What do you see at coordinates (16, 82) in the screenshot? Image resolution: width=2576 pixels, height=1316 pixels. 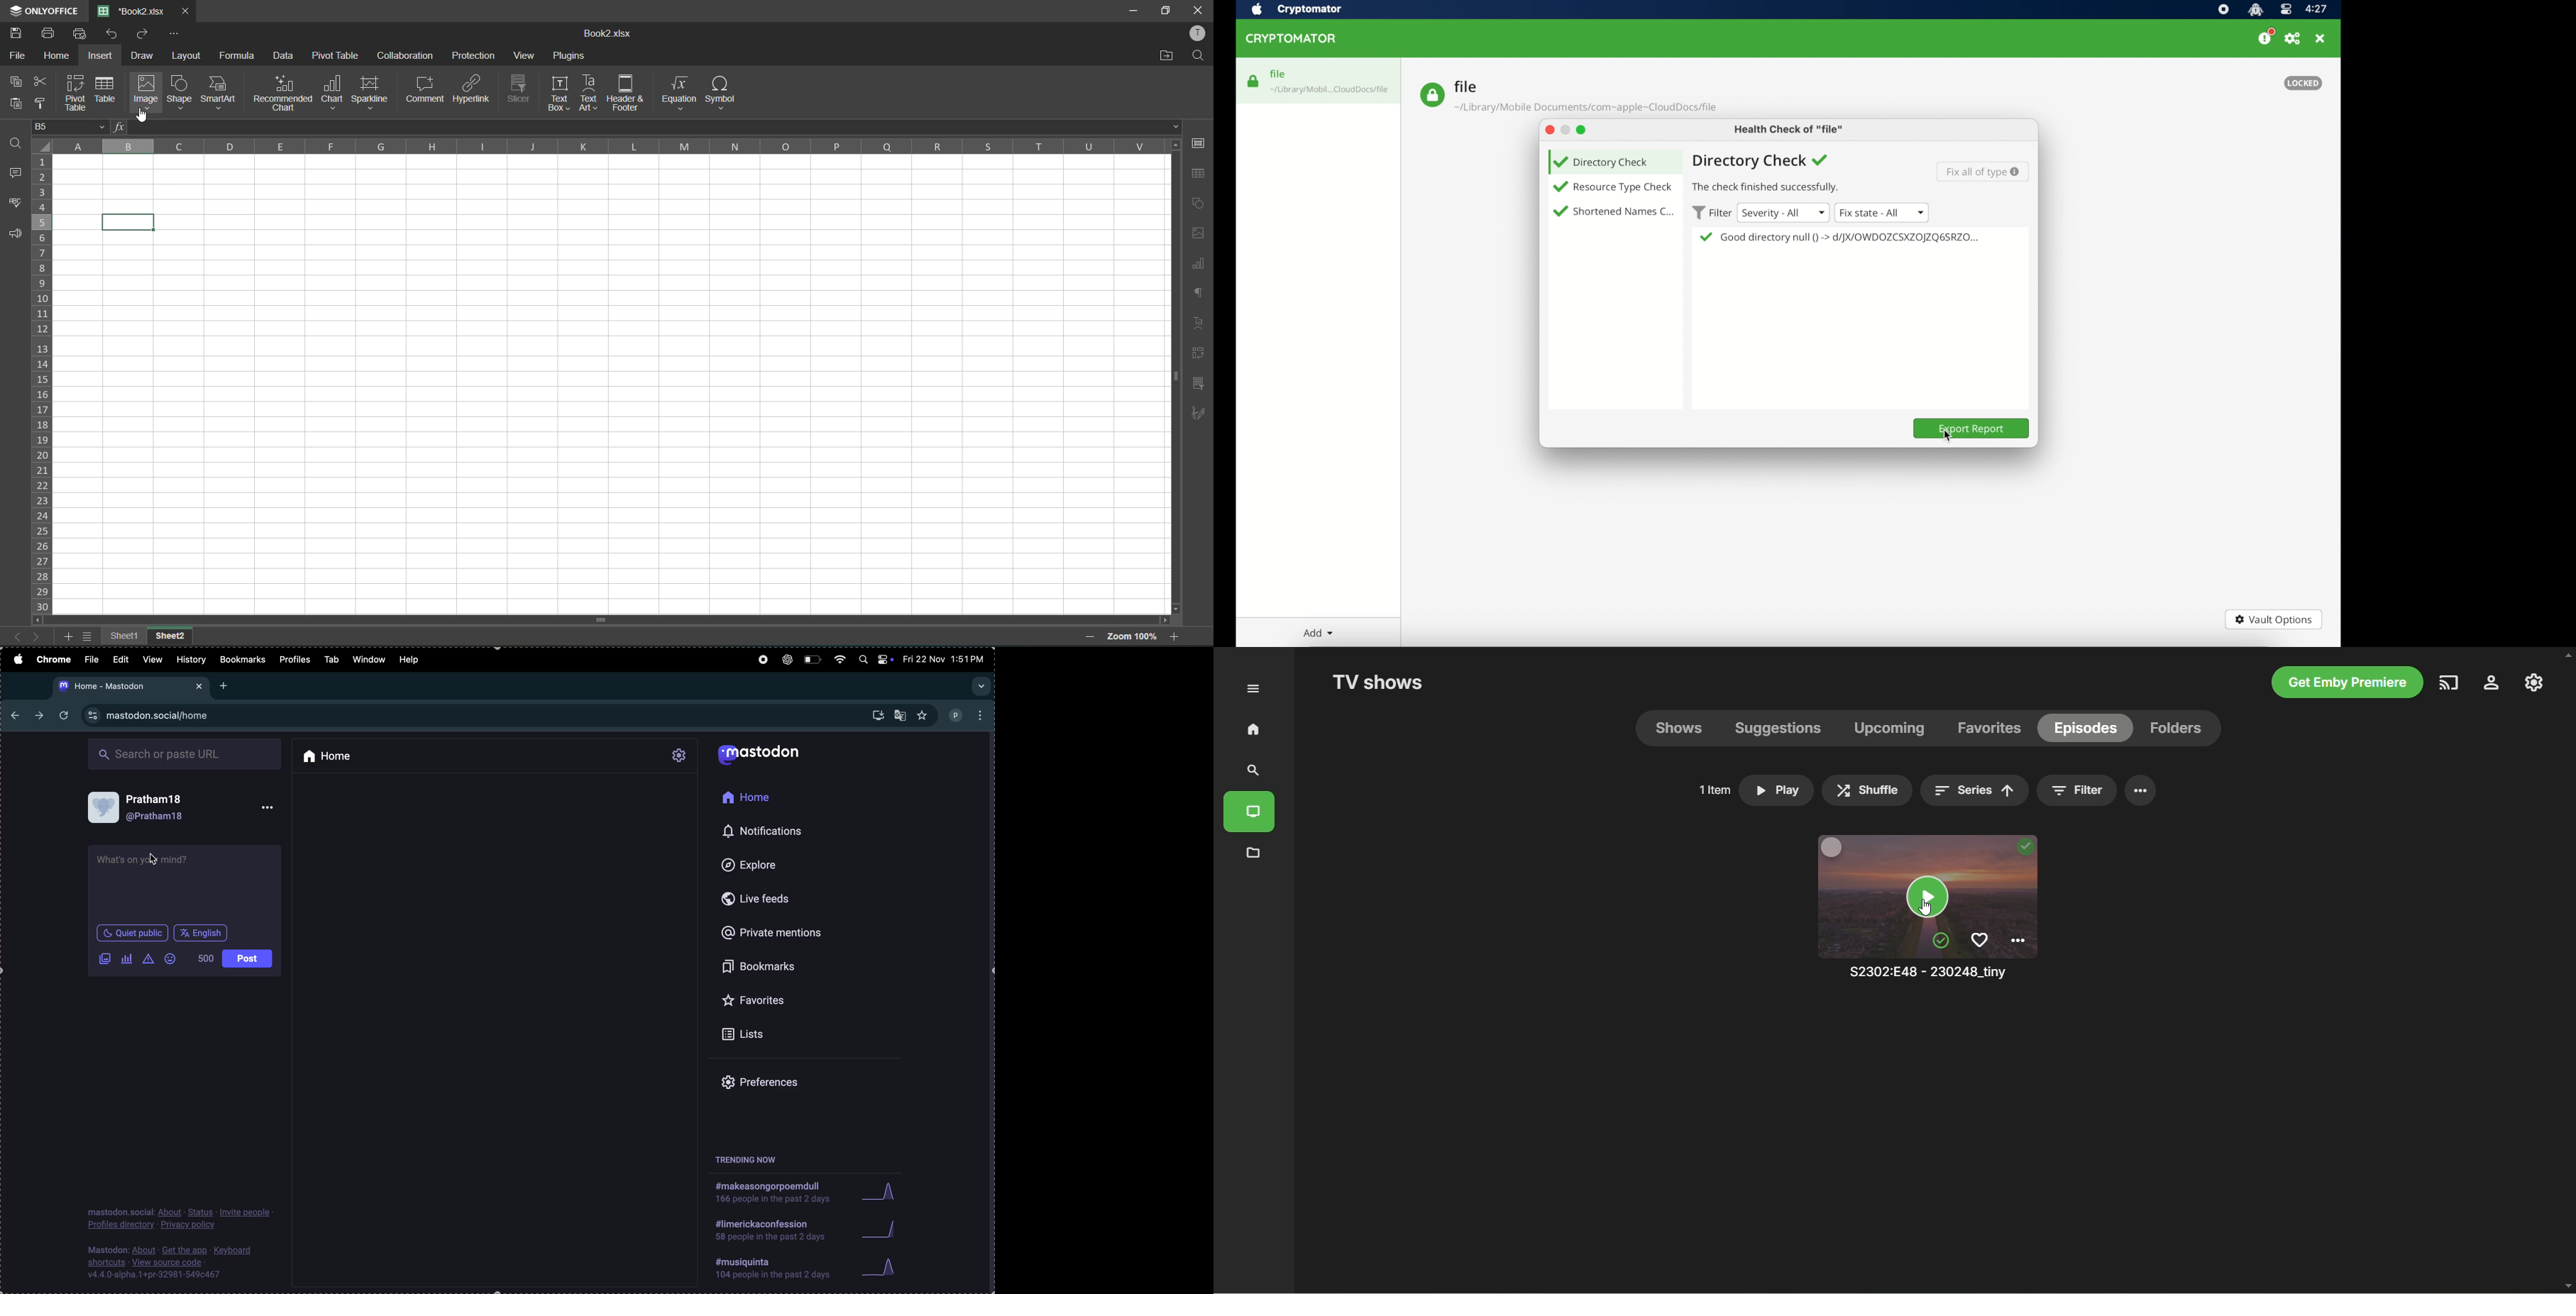 I see `copy` at bounding box center [16, 82].